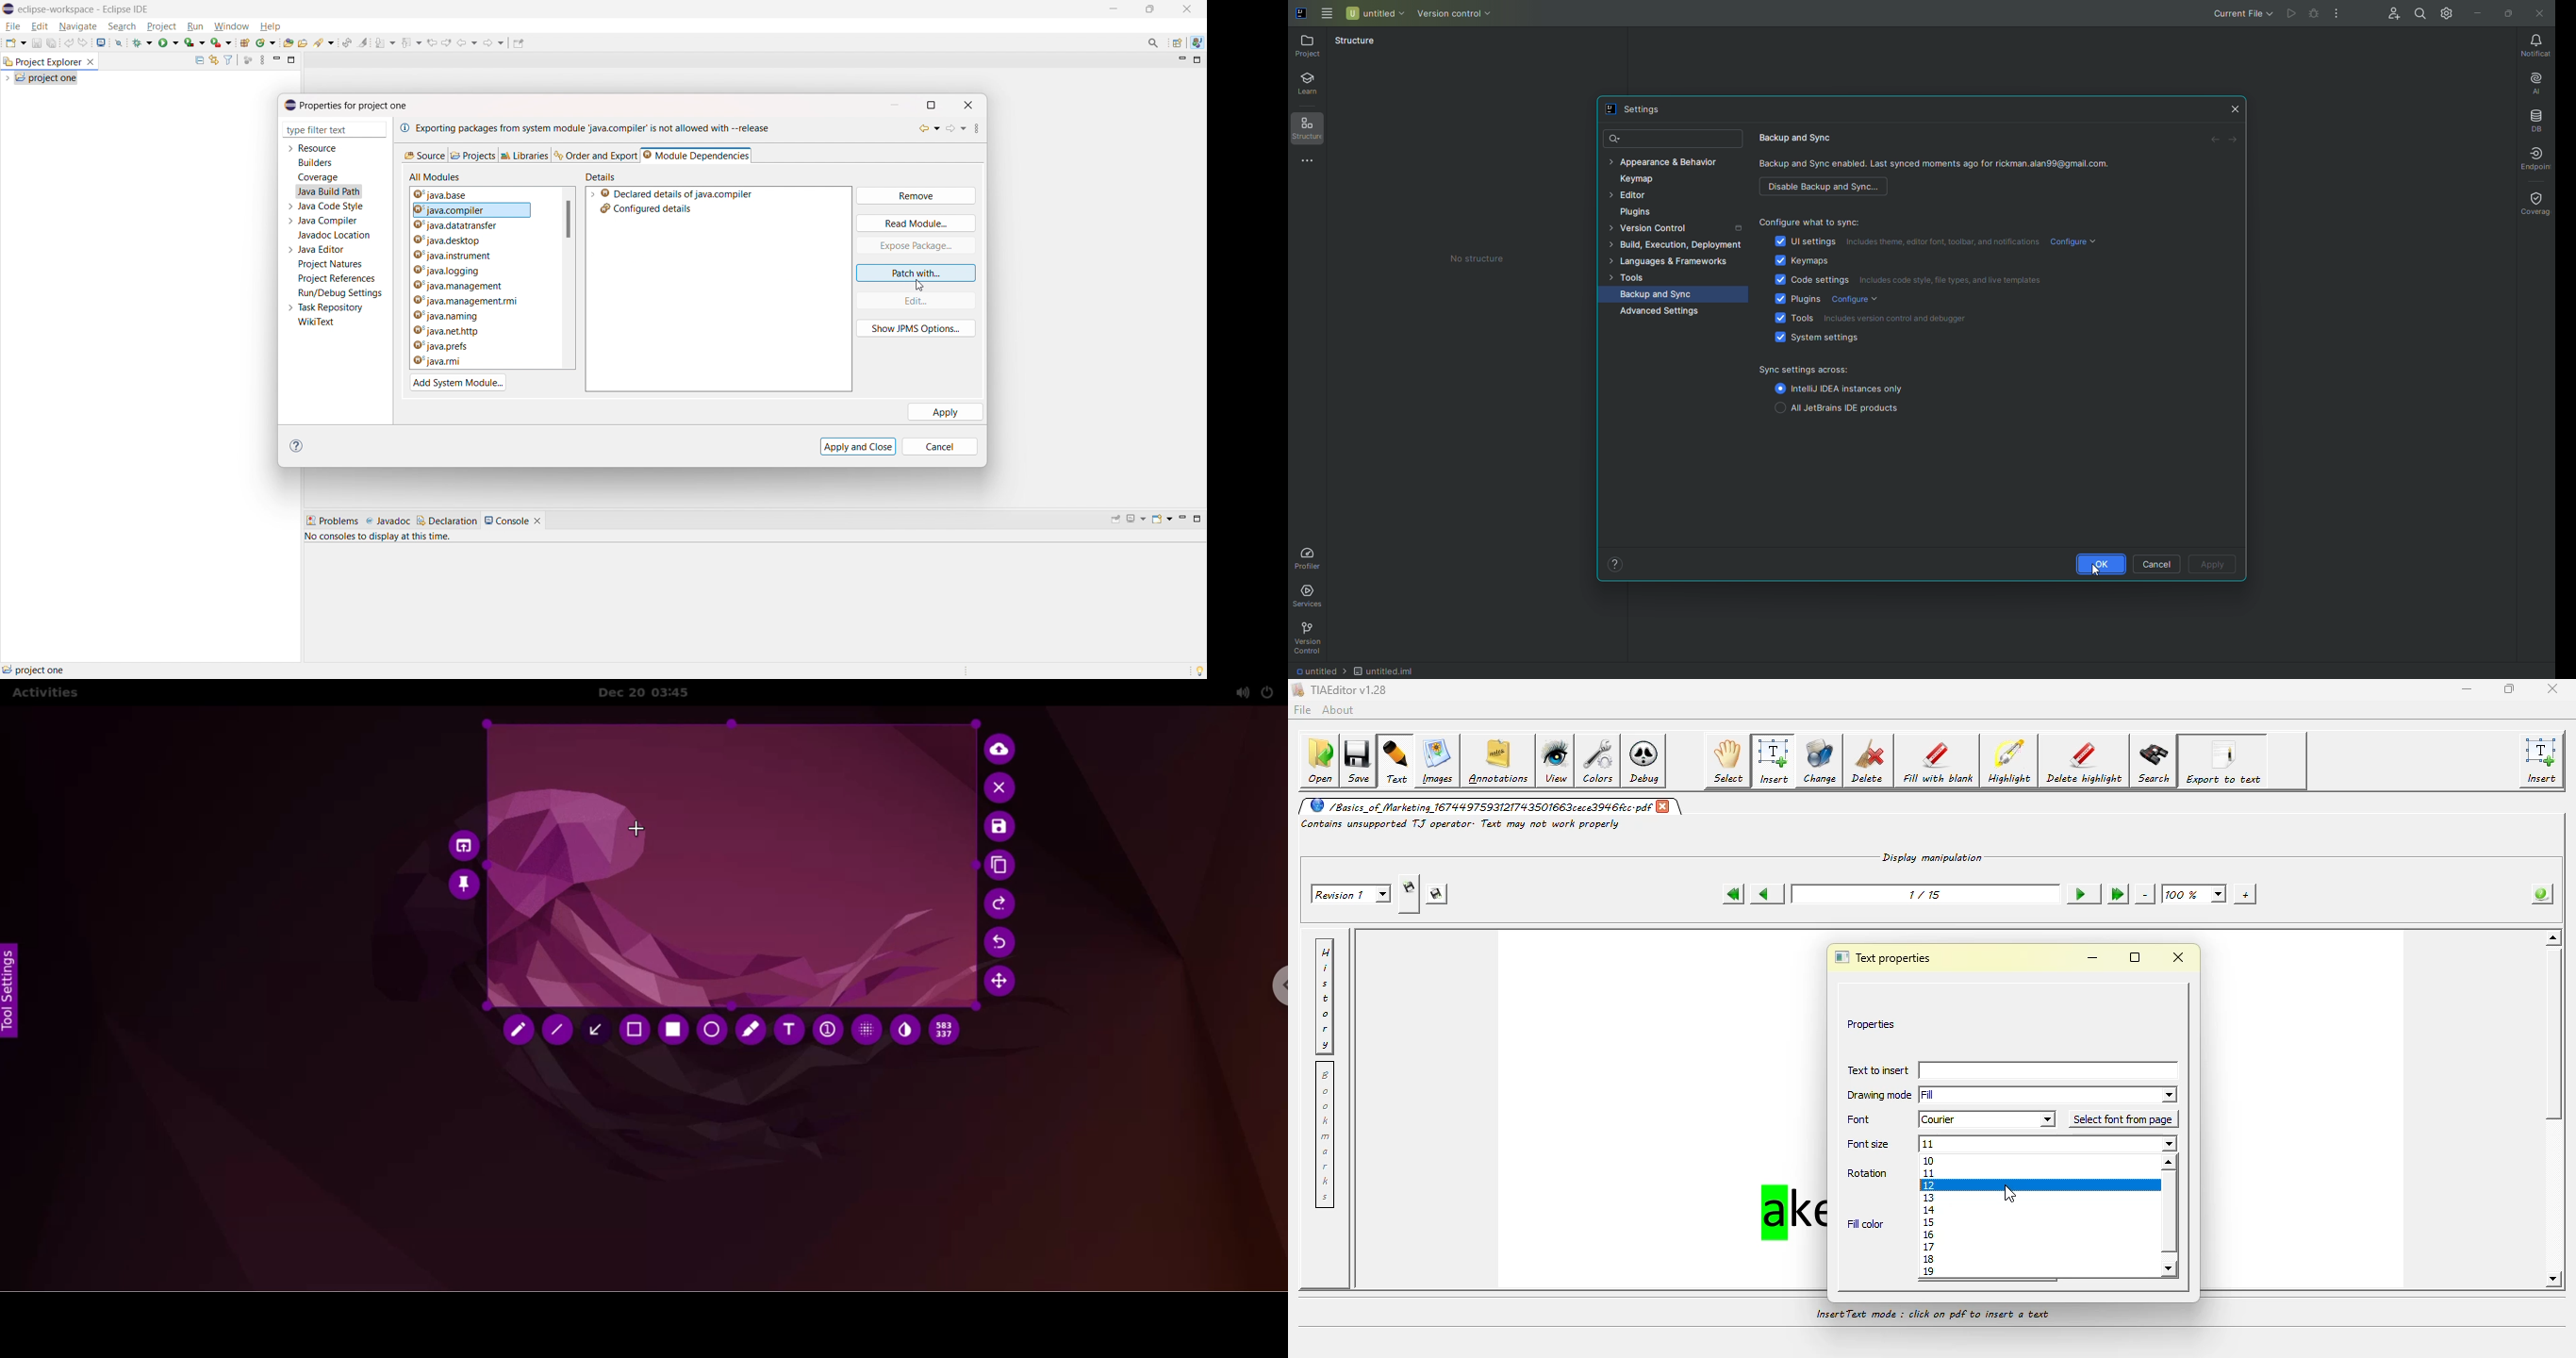 The width and height of the screenshot is (2576, 1372). I want to click on cursor , so click(919, 286).